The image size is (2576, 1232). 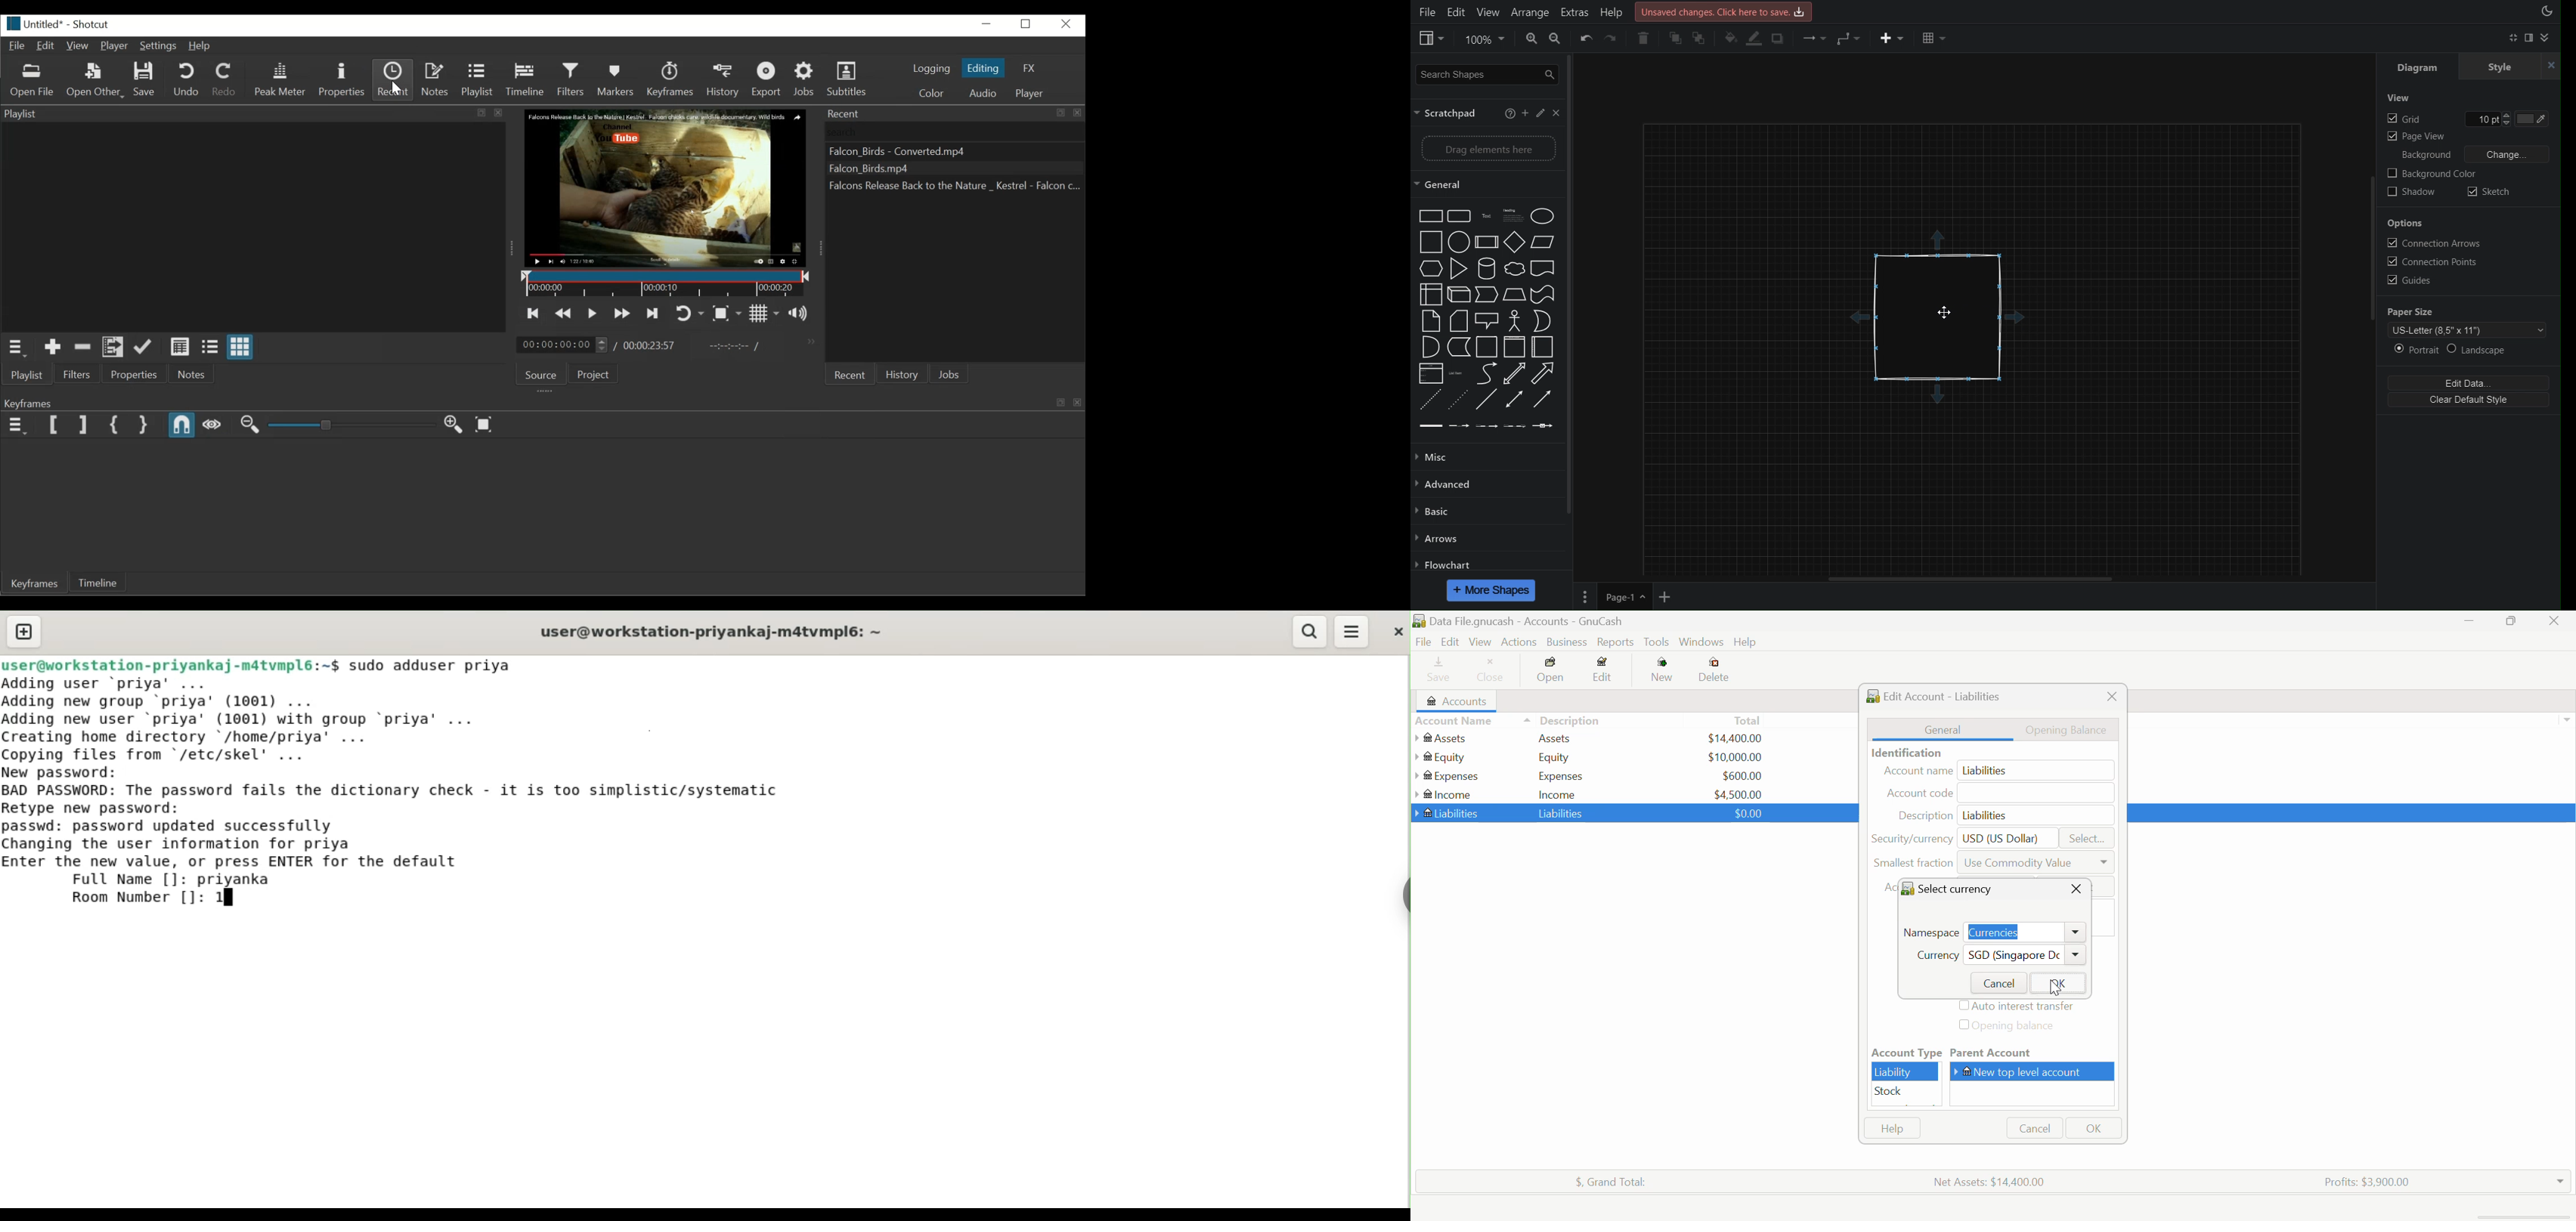 I want to click on Timeline, so click(x=525, y=80).